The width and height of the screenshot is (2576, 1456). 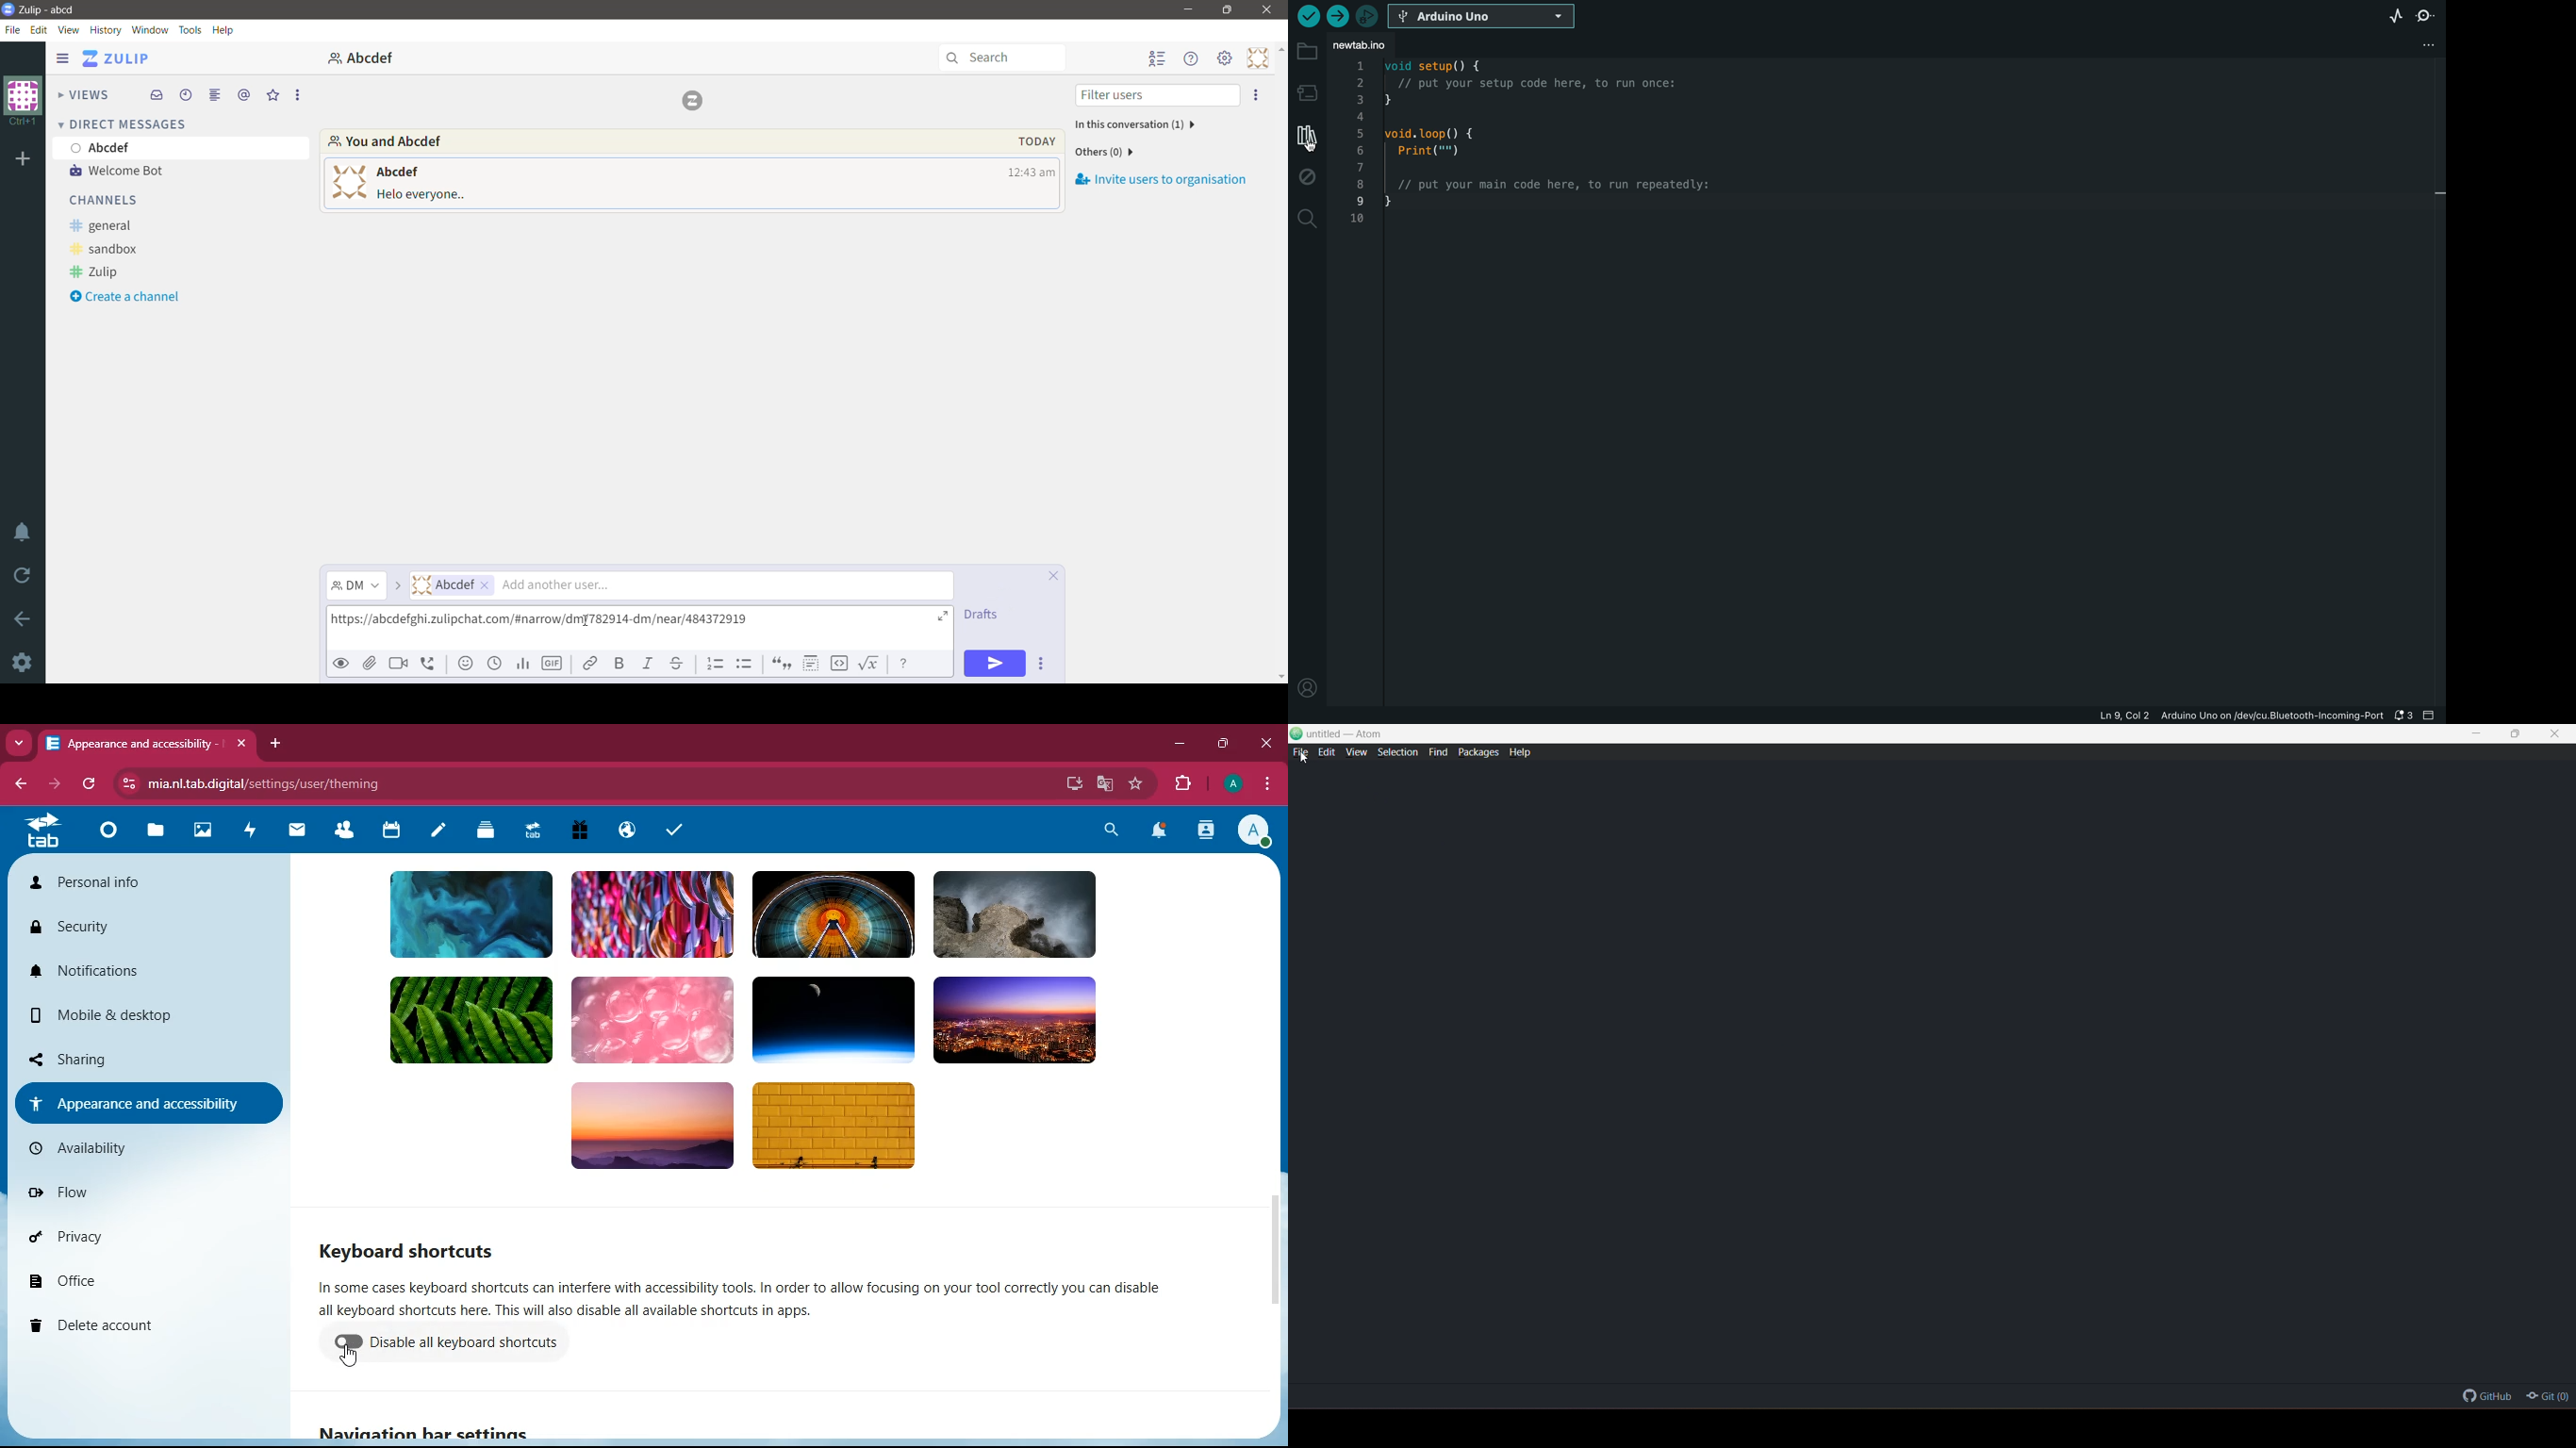 What do you see at coordinates (1267, 744) in the screenshot?
I see `close` at bounding box center [1267, 744].